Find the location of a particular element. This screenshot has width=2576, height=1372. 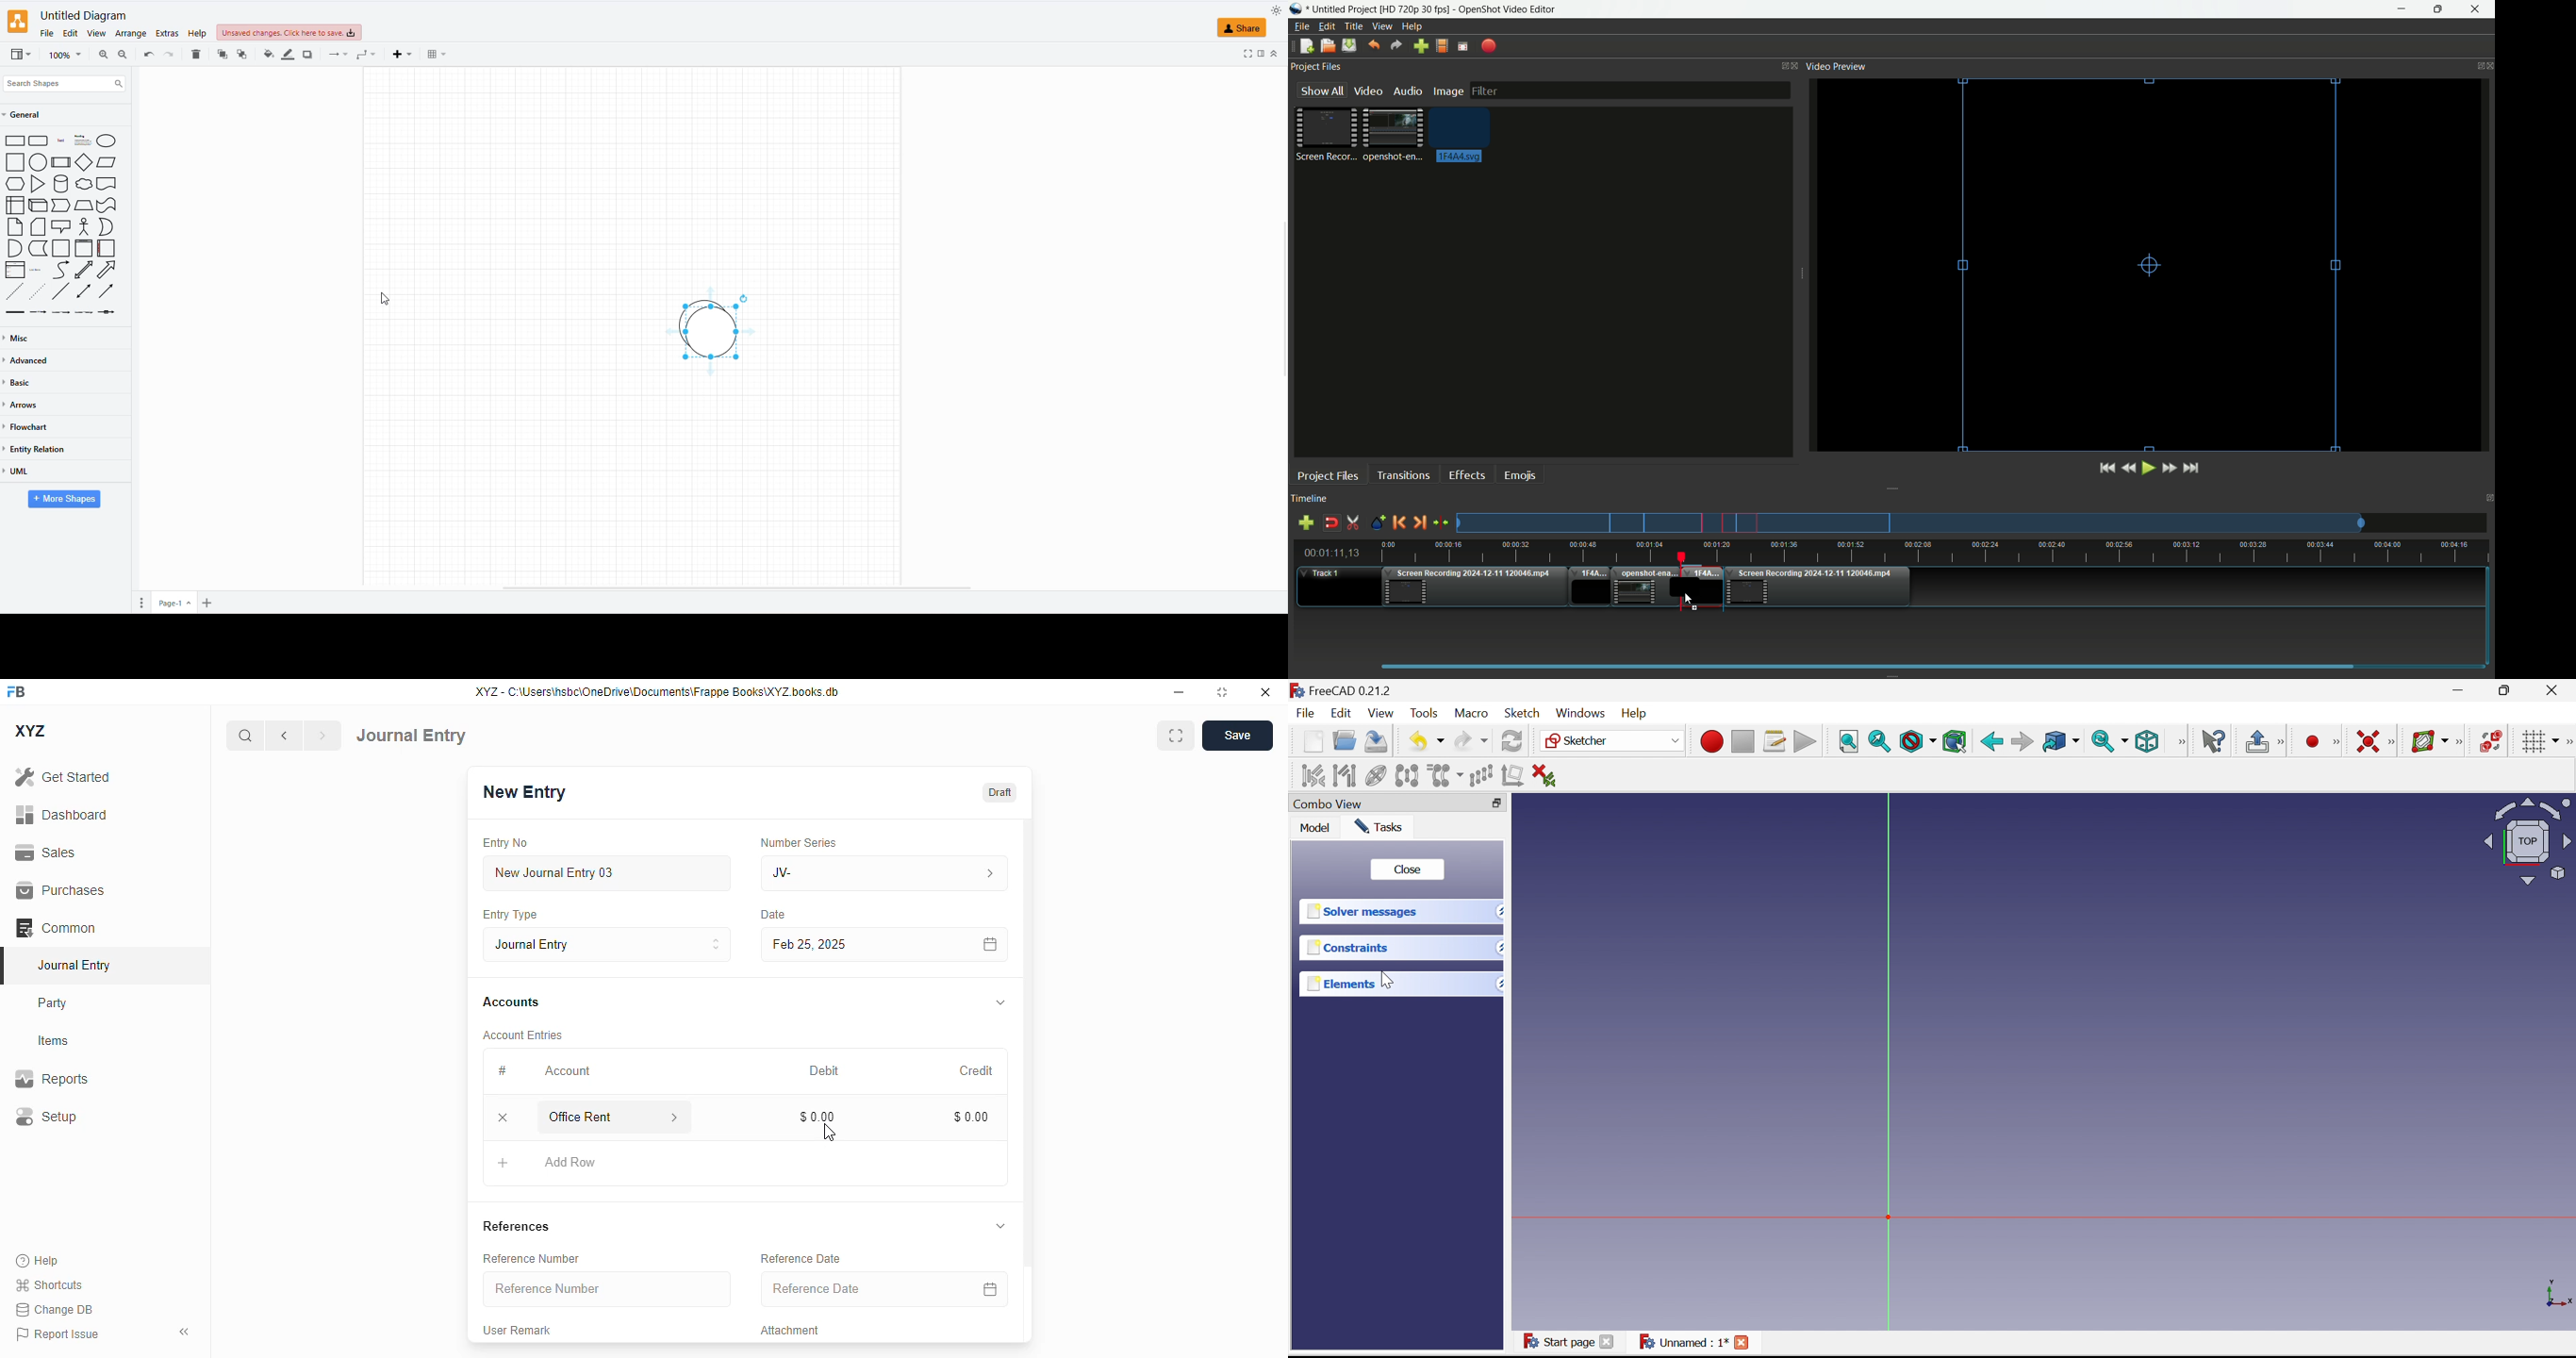

credit is located at coordinates (978, 1071).